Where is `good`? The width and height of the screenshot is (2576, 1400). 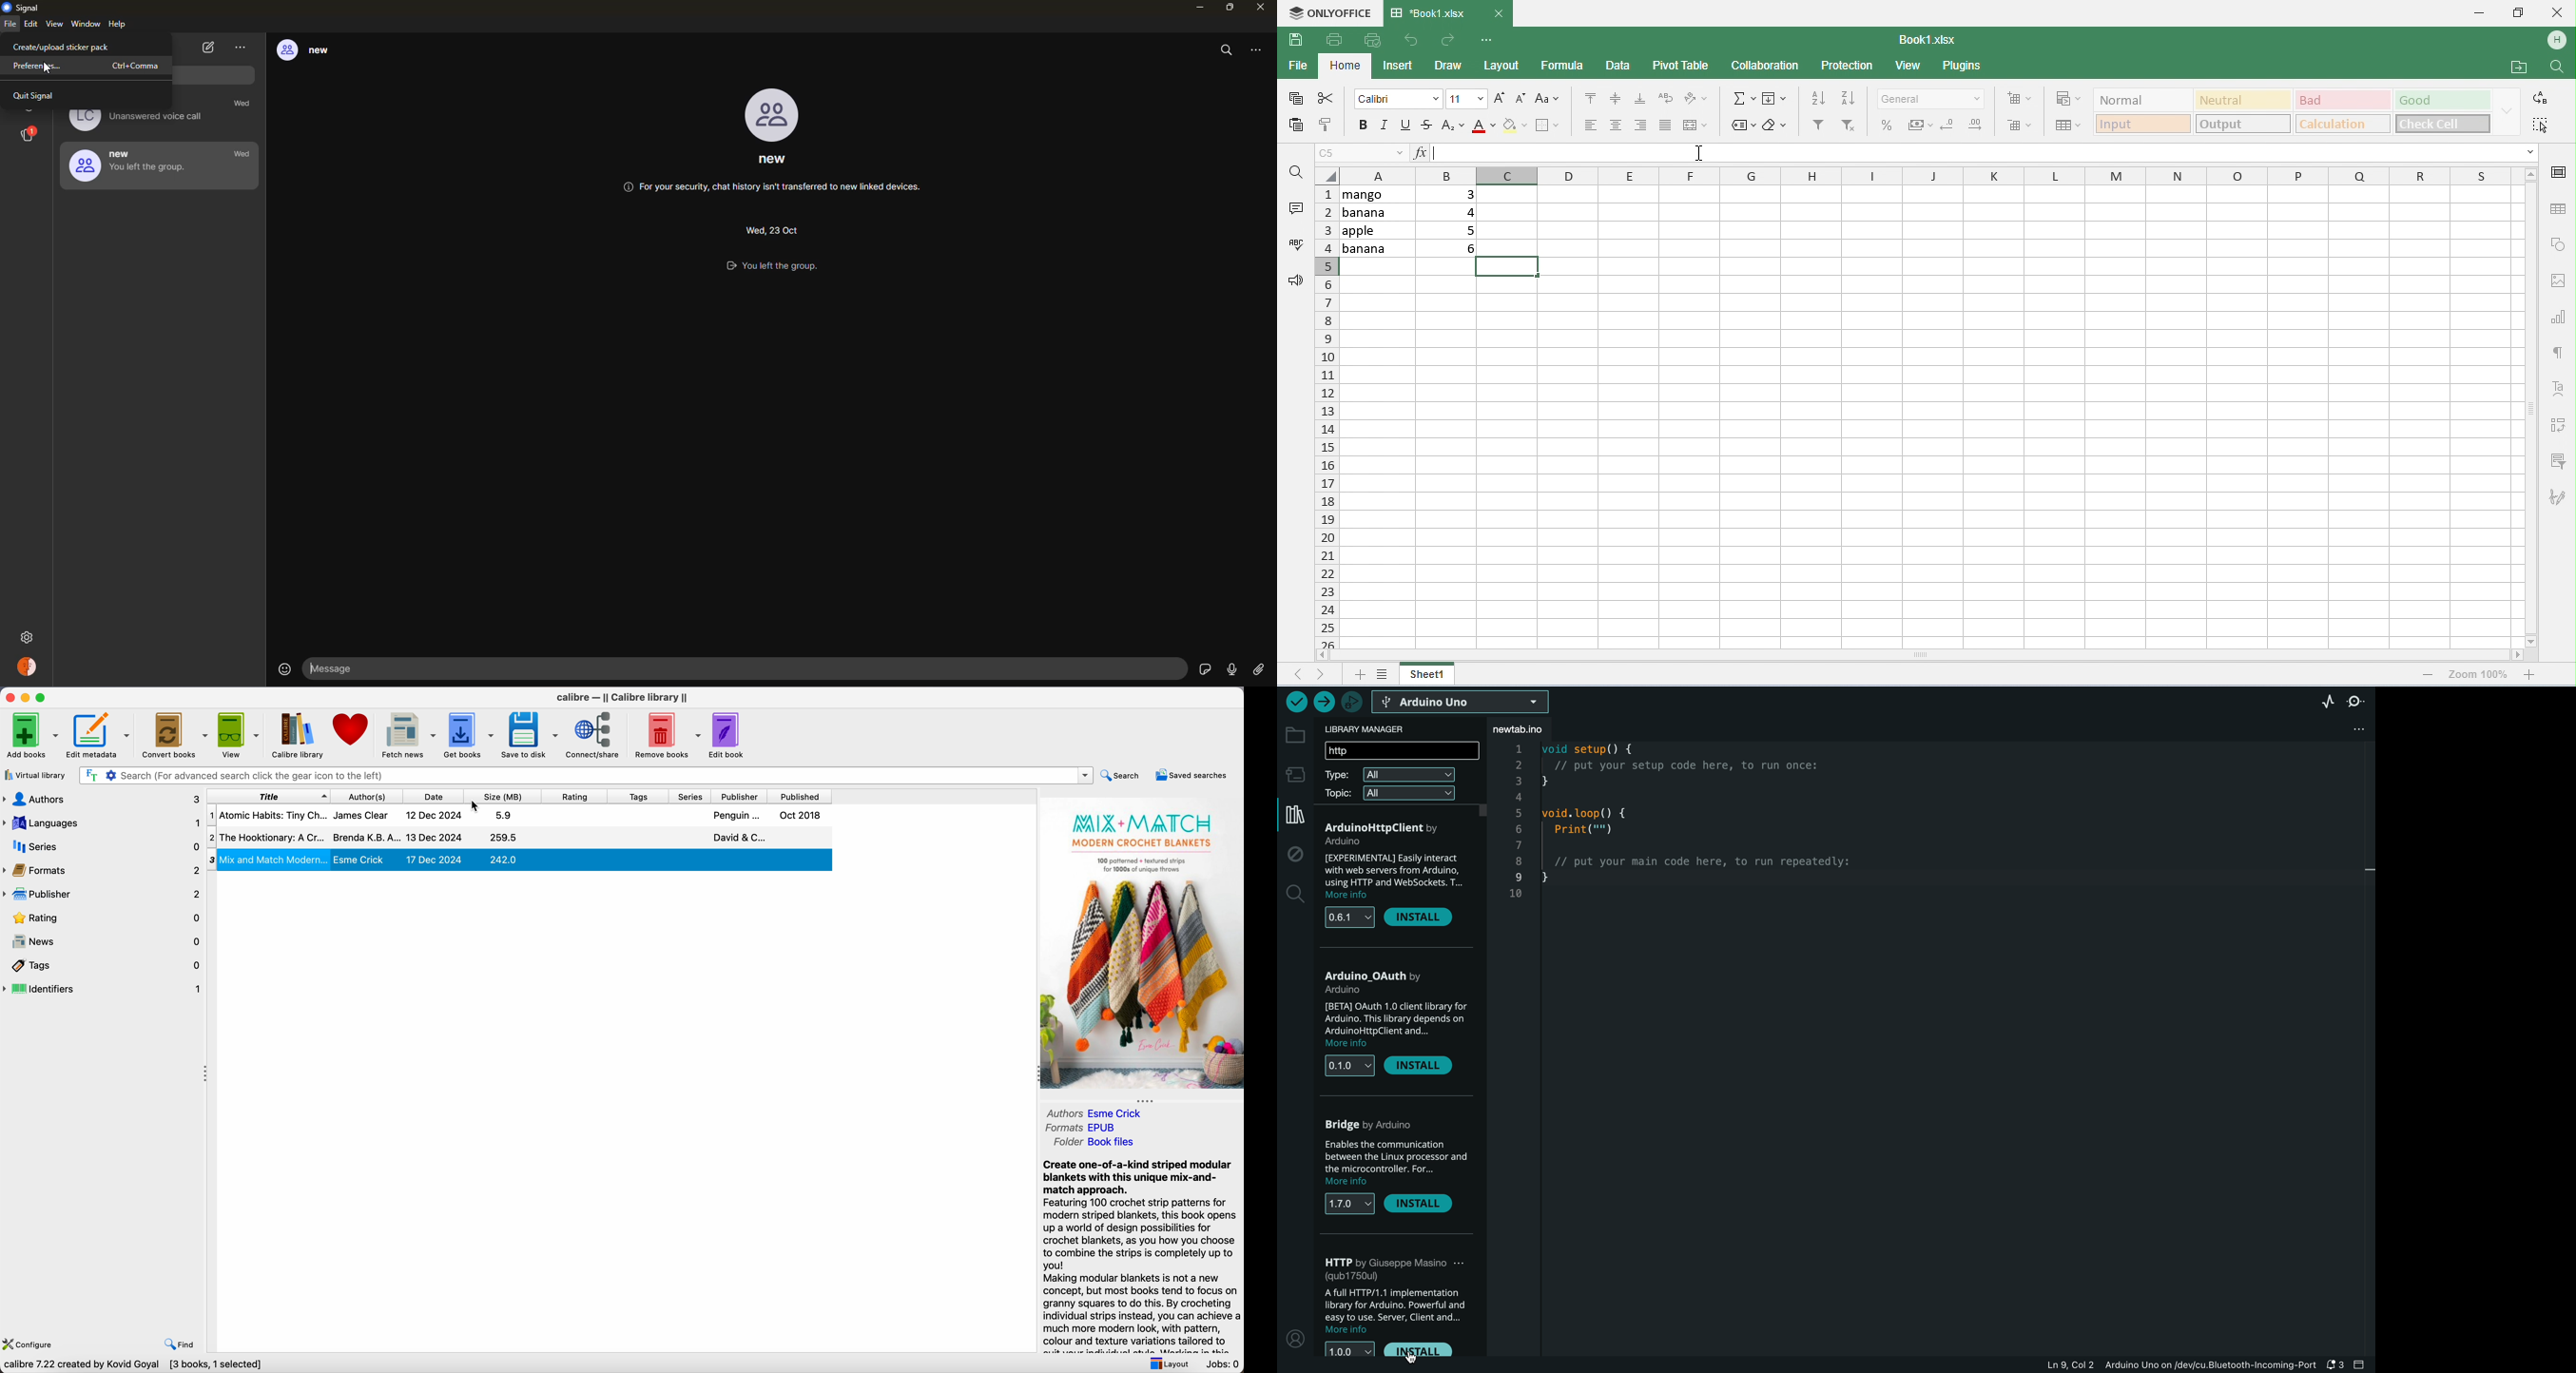
good is located at coordinates (2440, 101).